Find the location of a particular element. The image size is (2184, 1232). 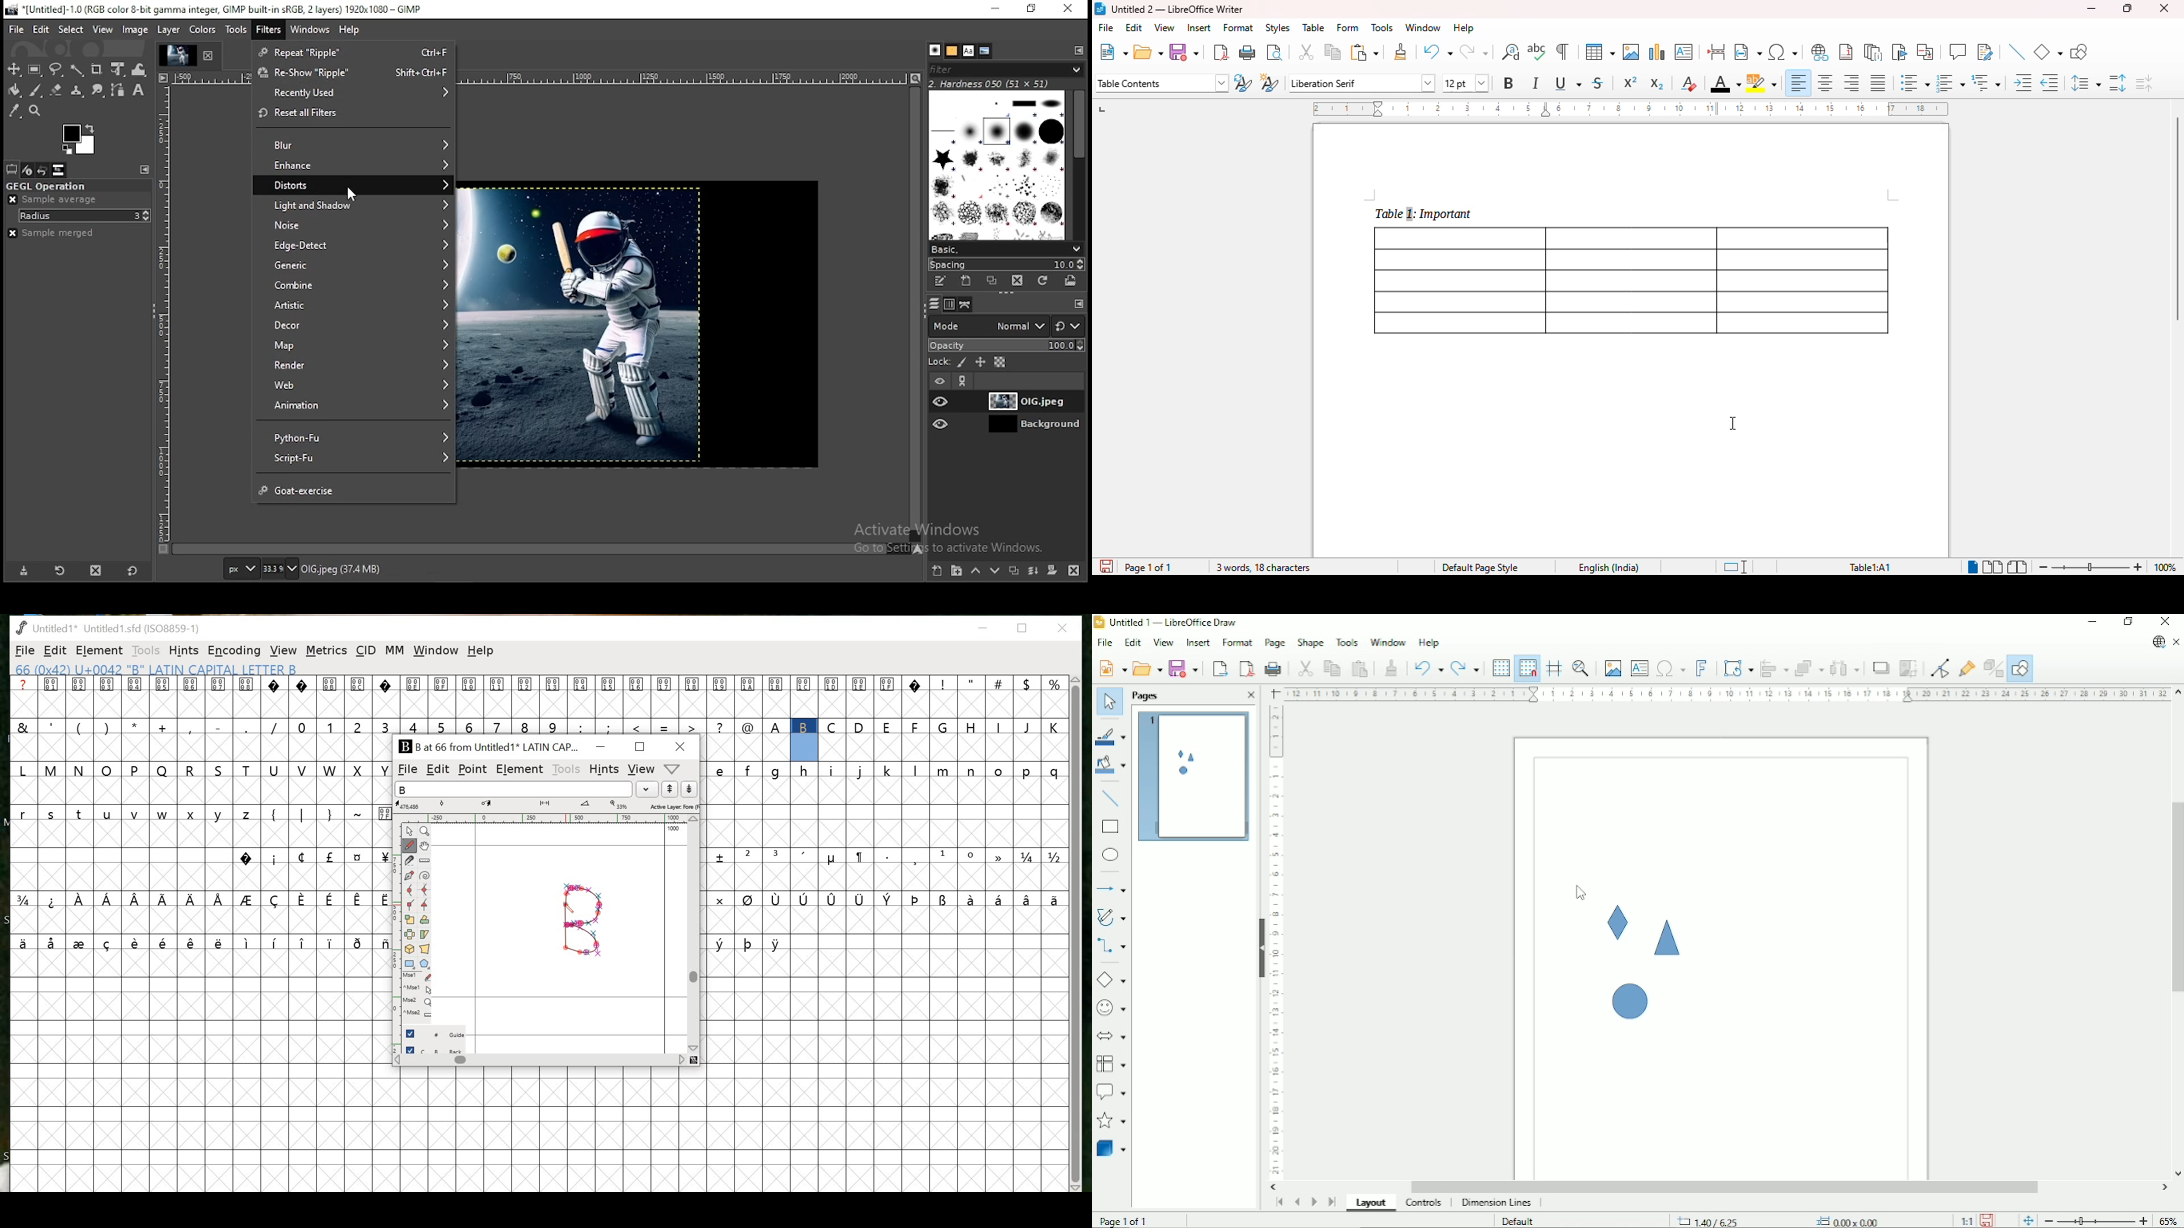

Scale is located at coordinates (410, 922).